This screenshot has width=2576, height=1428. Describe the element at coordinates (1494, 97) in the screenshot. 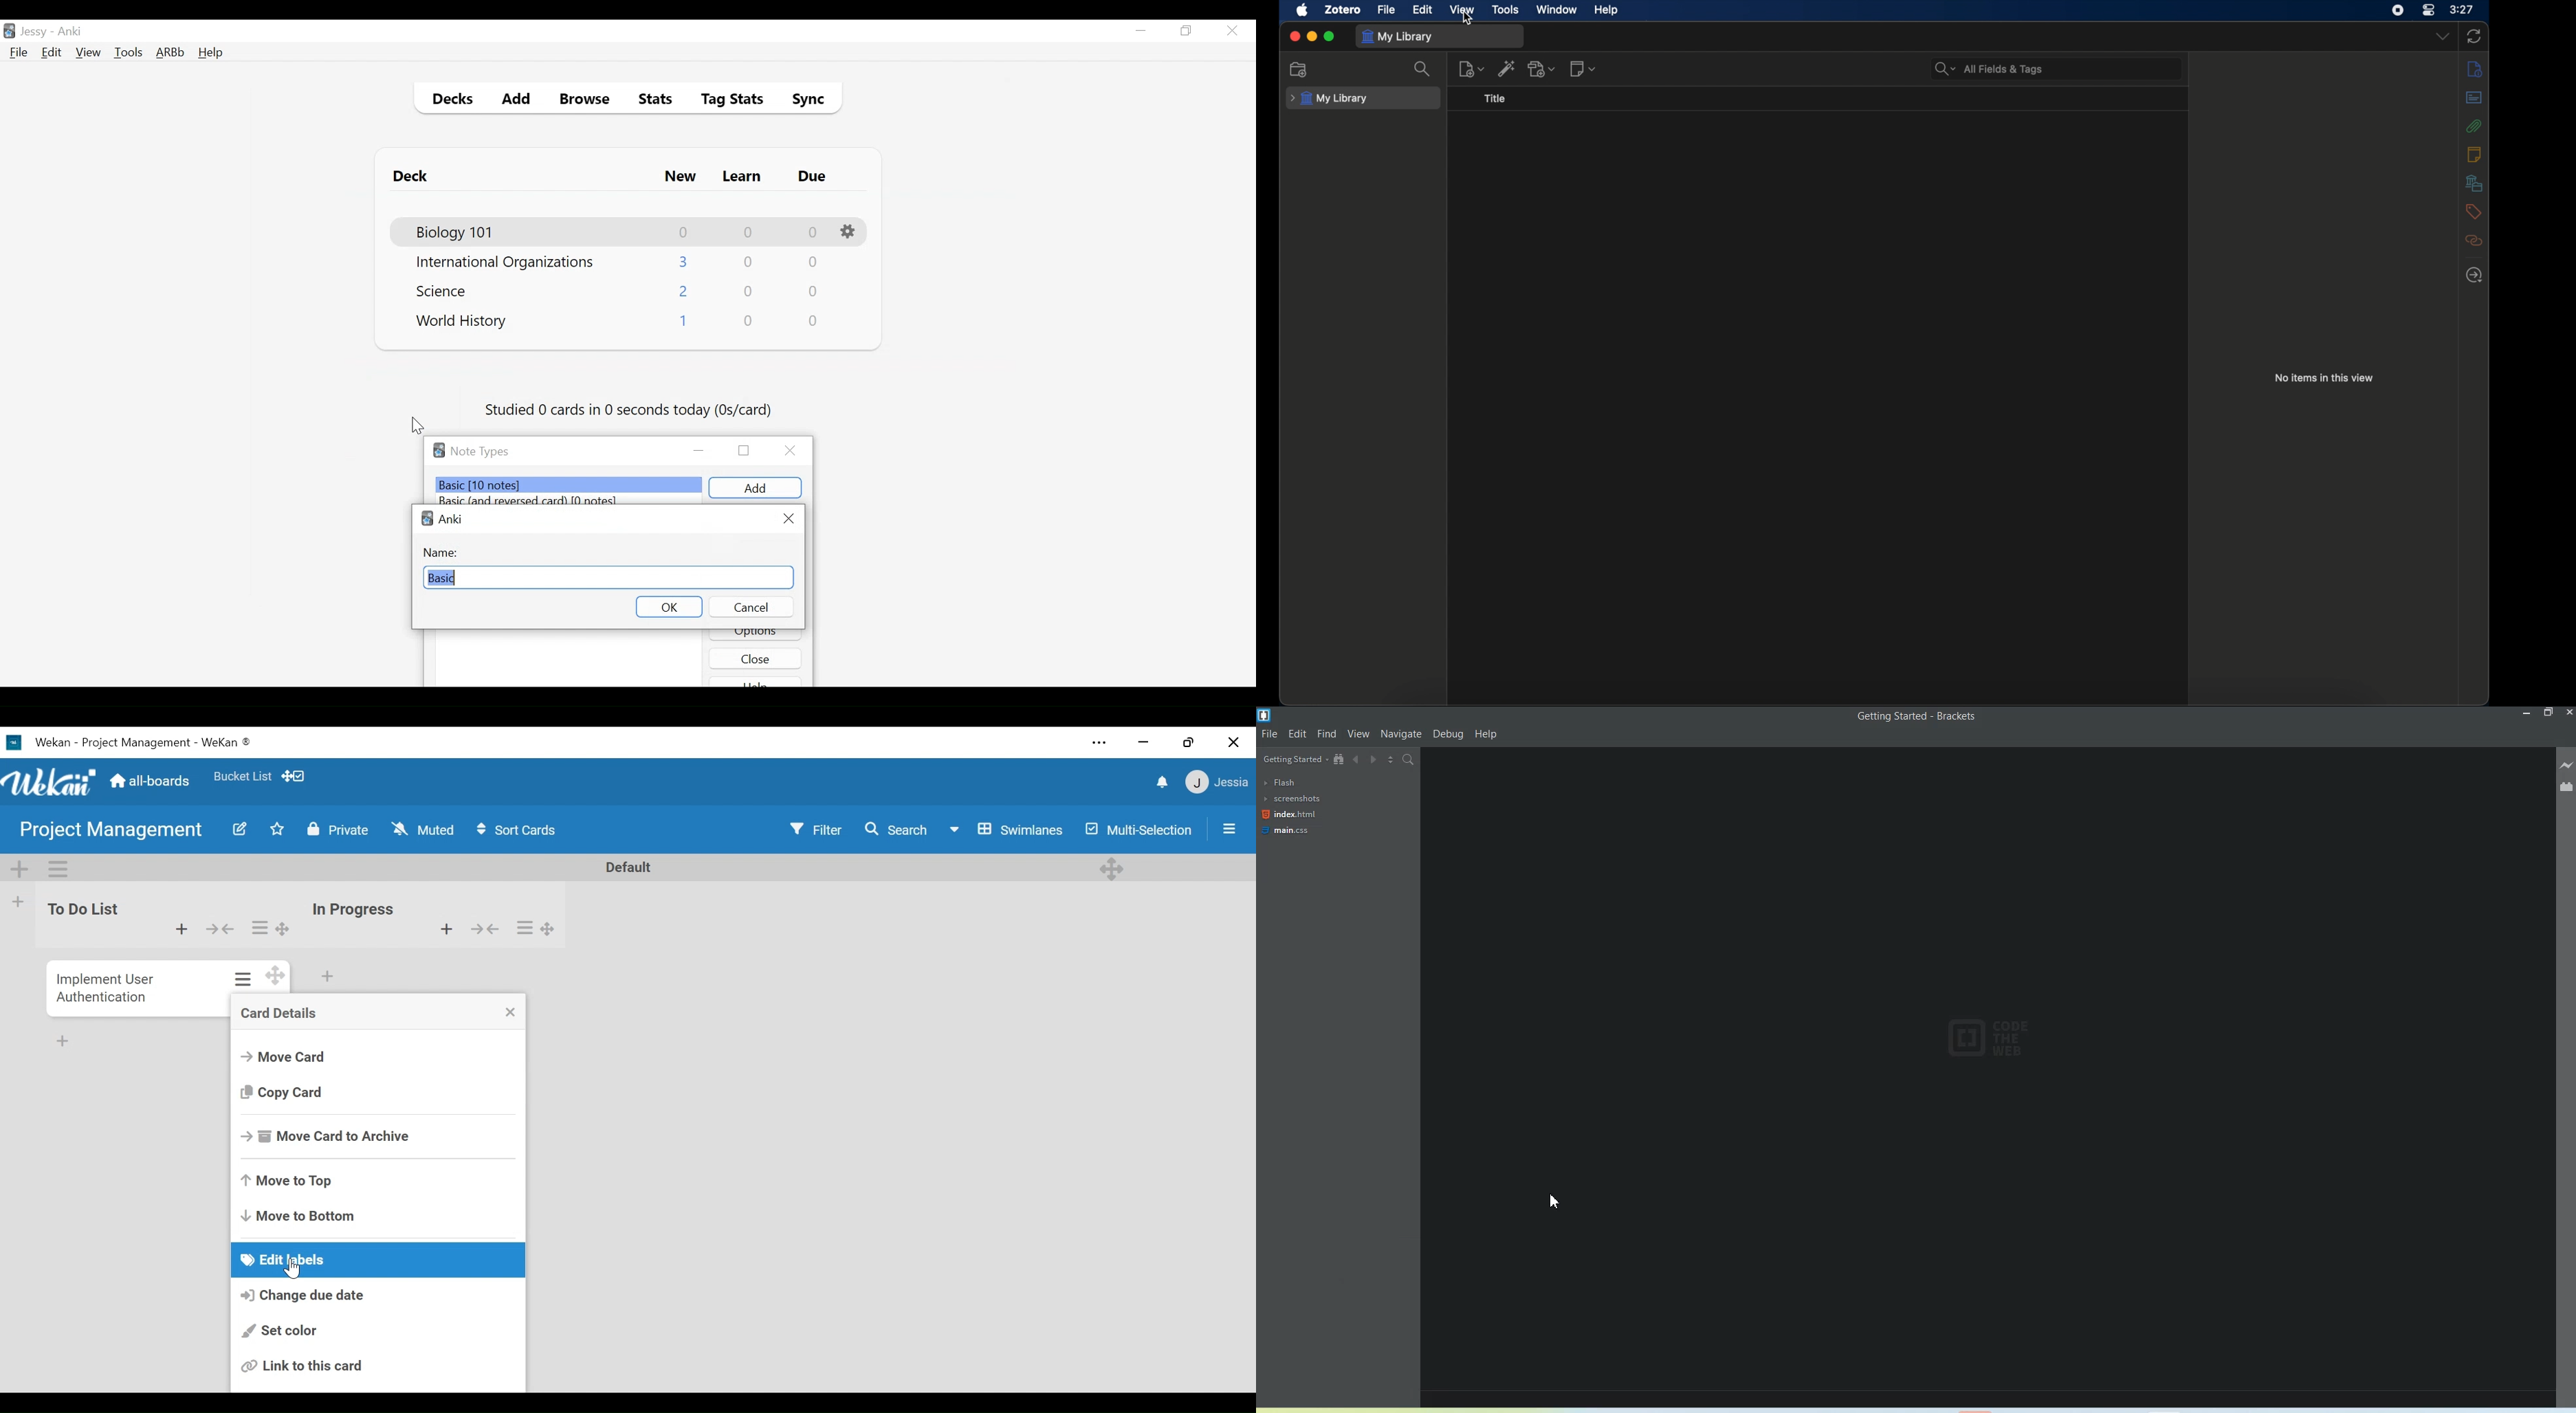

I see `title` at that location.